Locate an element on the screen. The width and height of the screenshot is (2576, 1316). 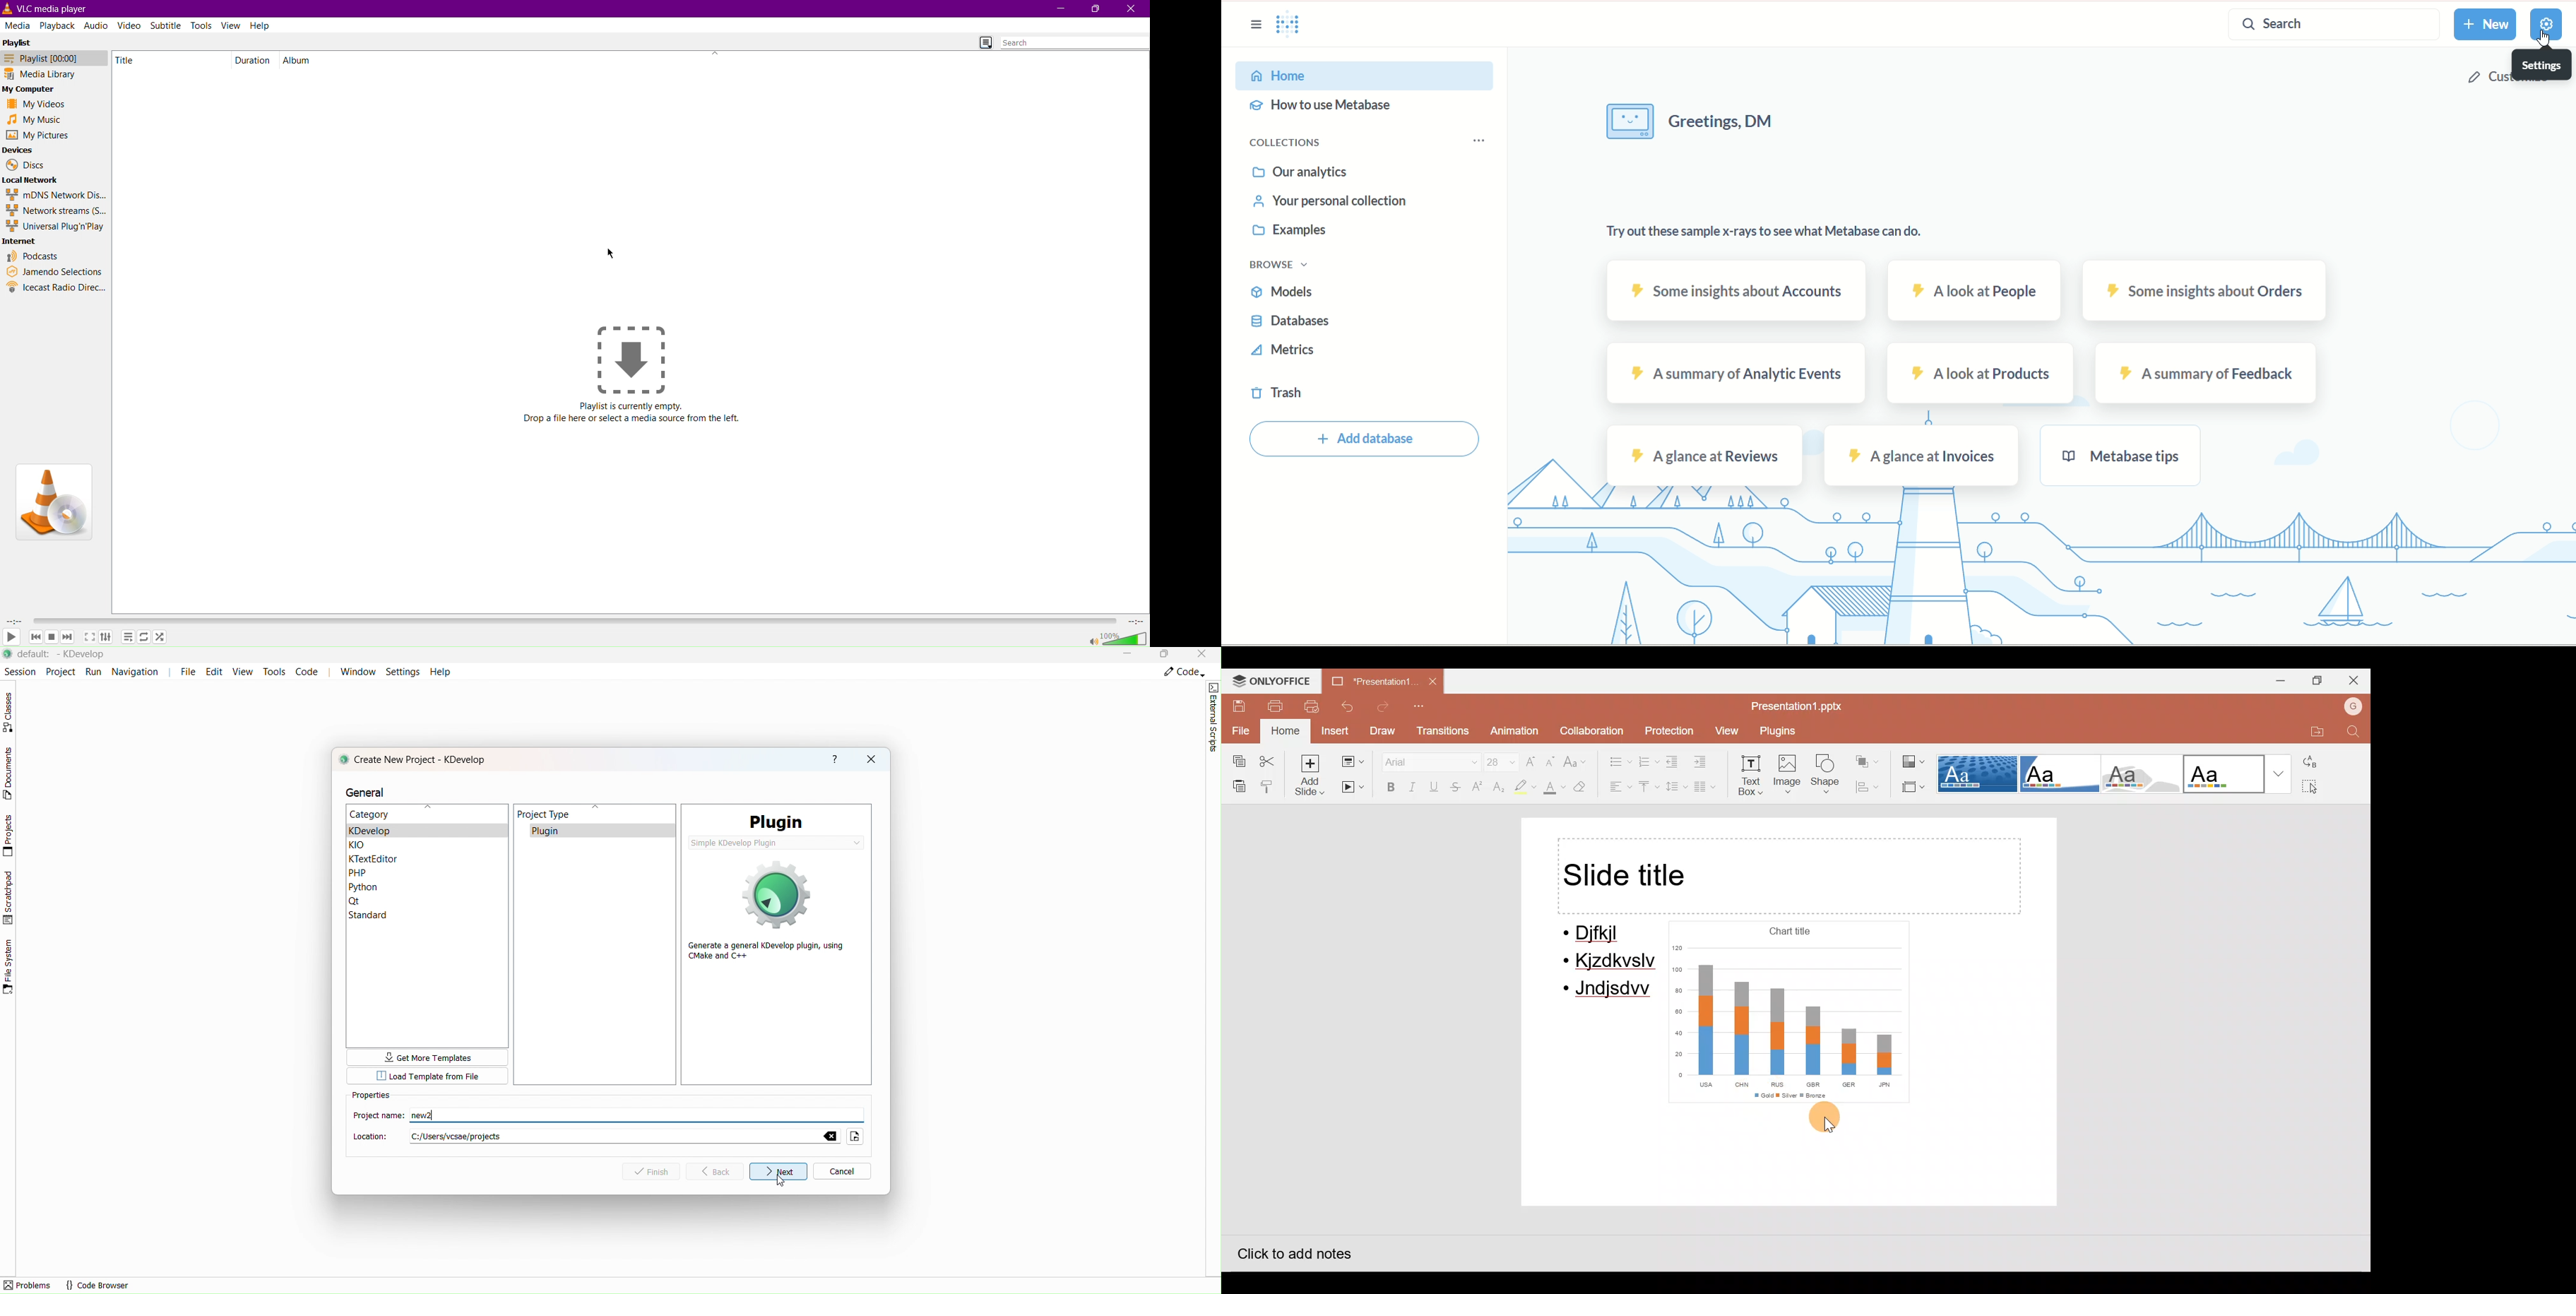
settings is located at coordinates (2547, 23).